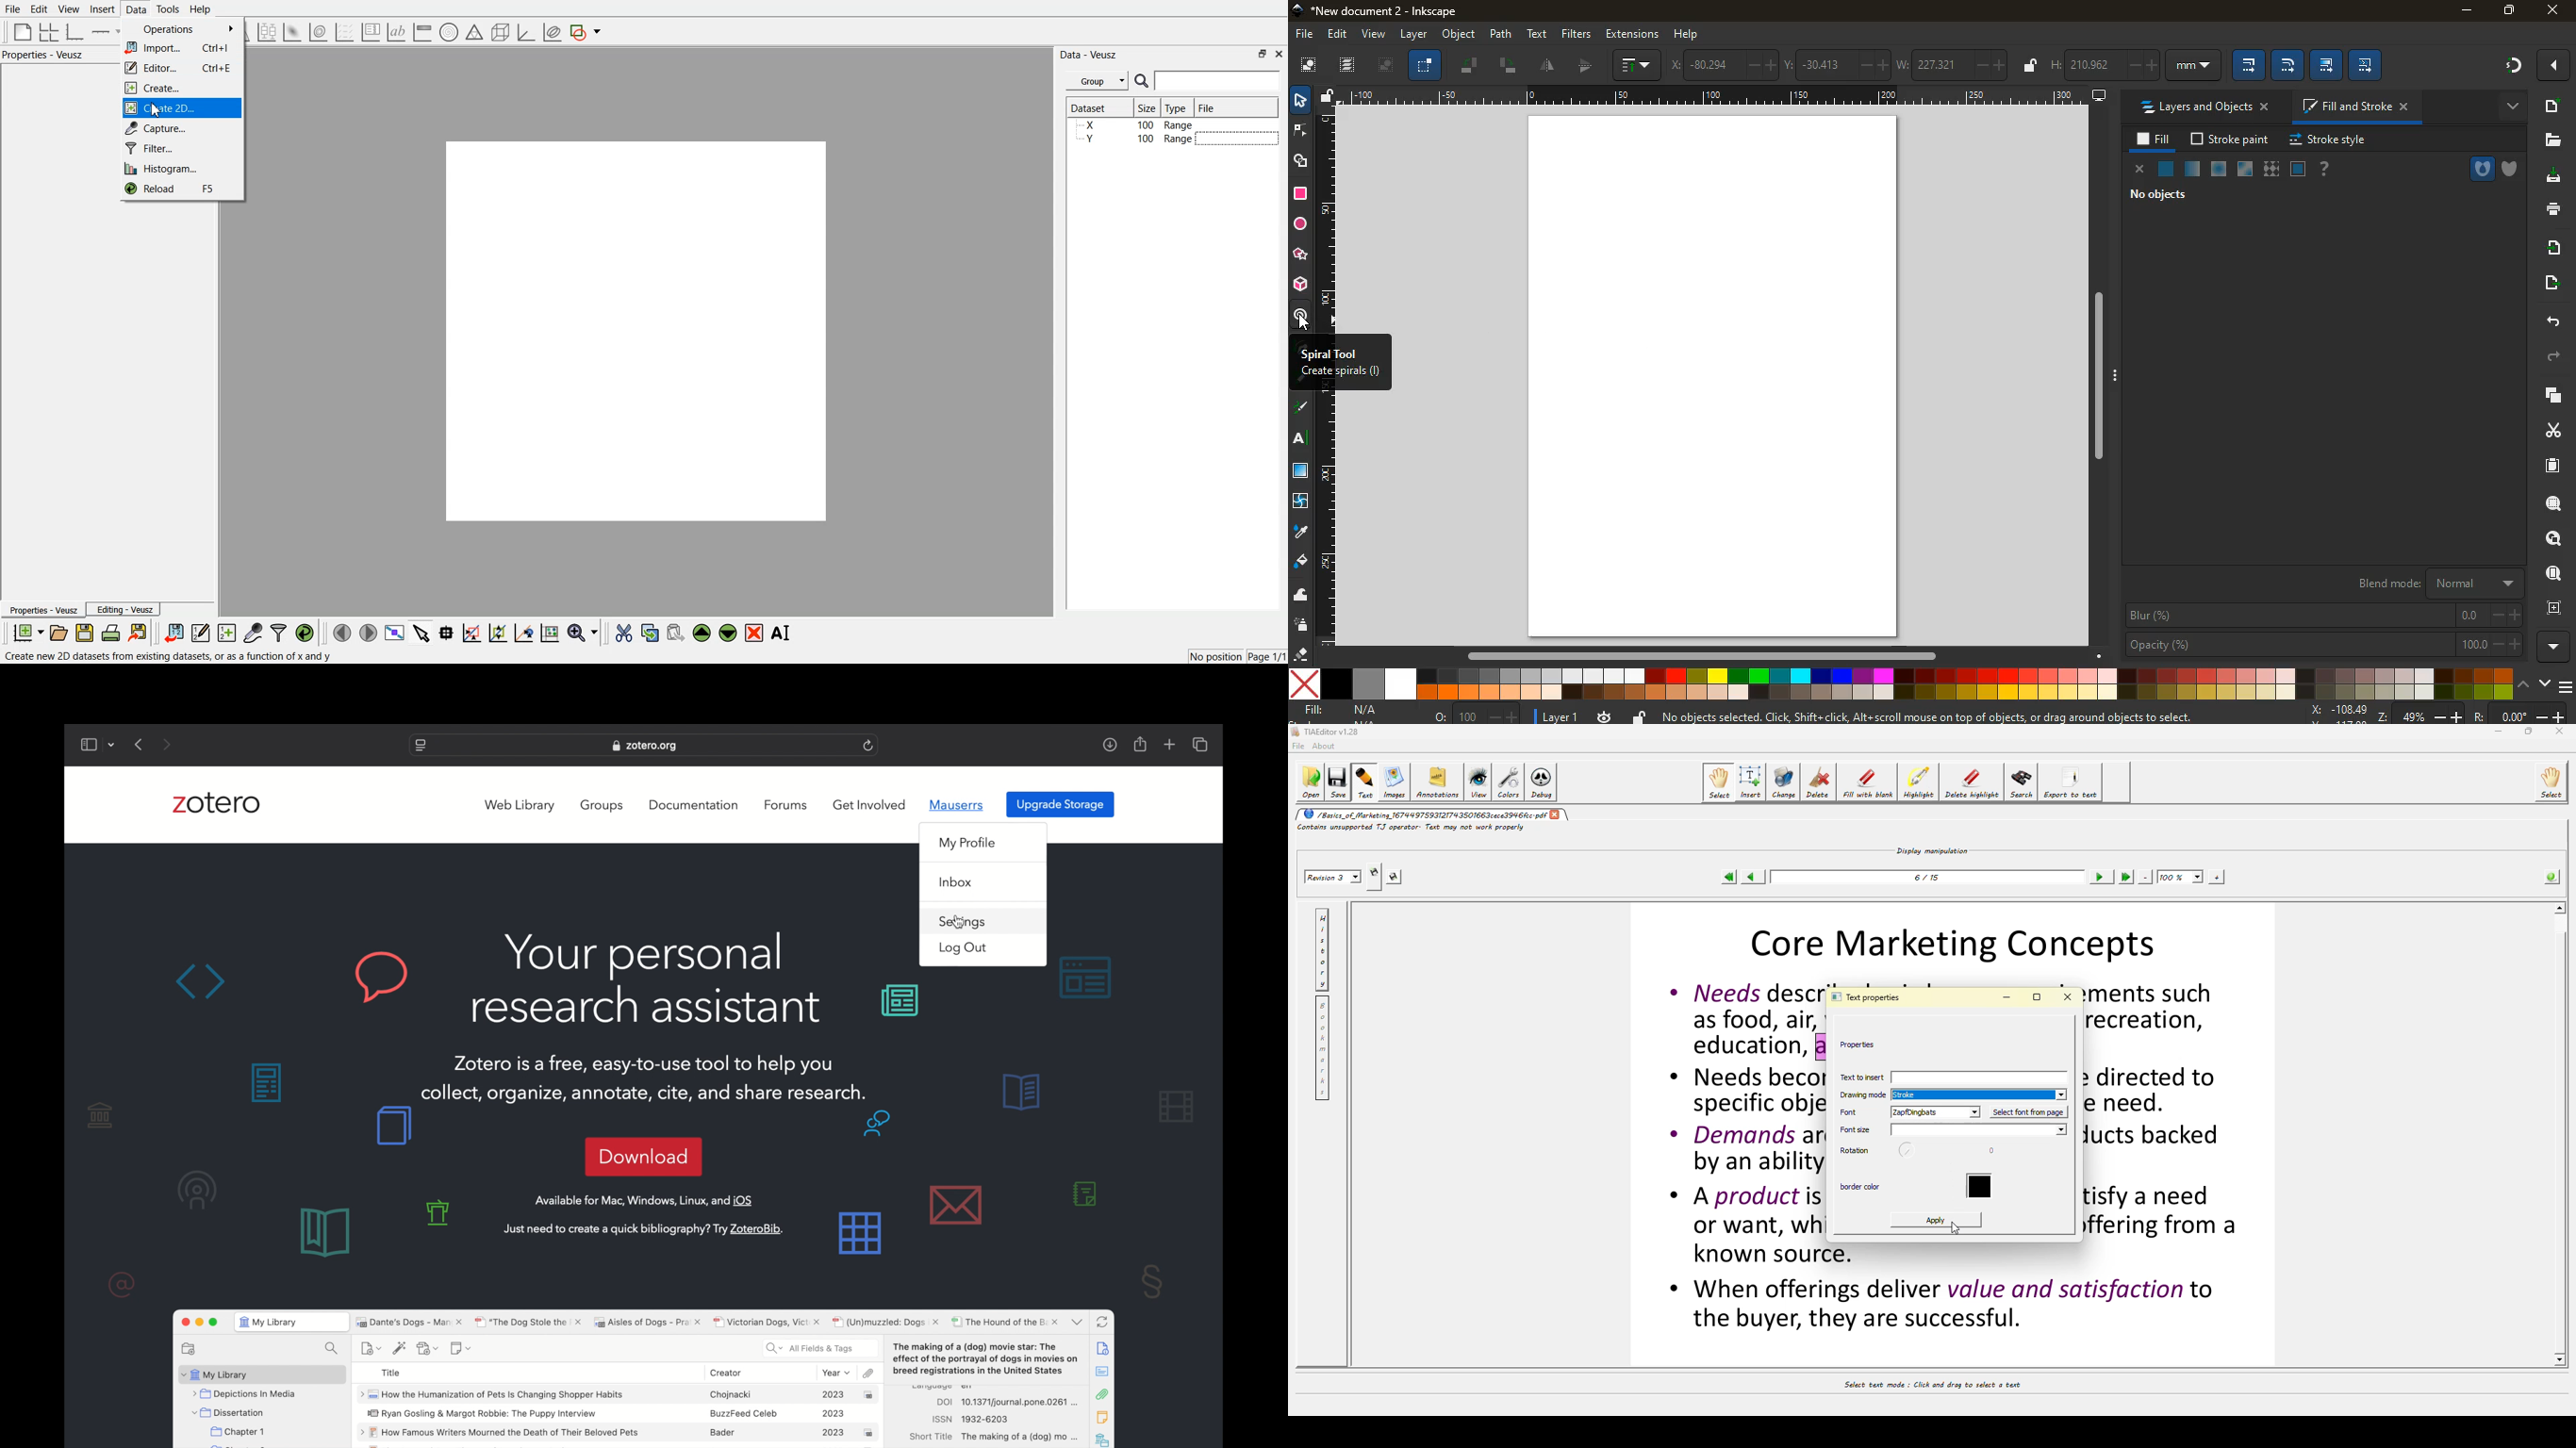  I want to click on next, so click(166, 744).